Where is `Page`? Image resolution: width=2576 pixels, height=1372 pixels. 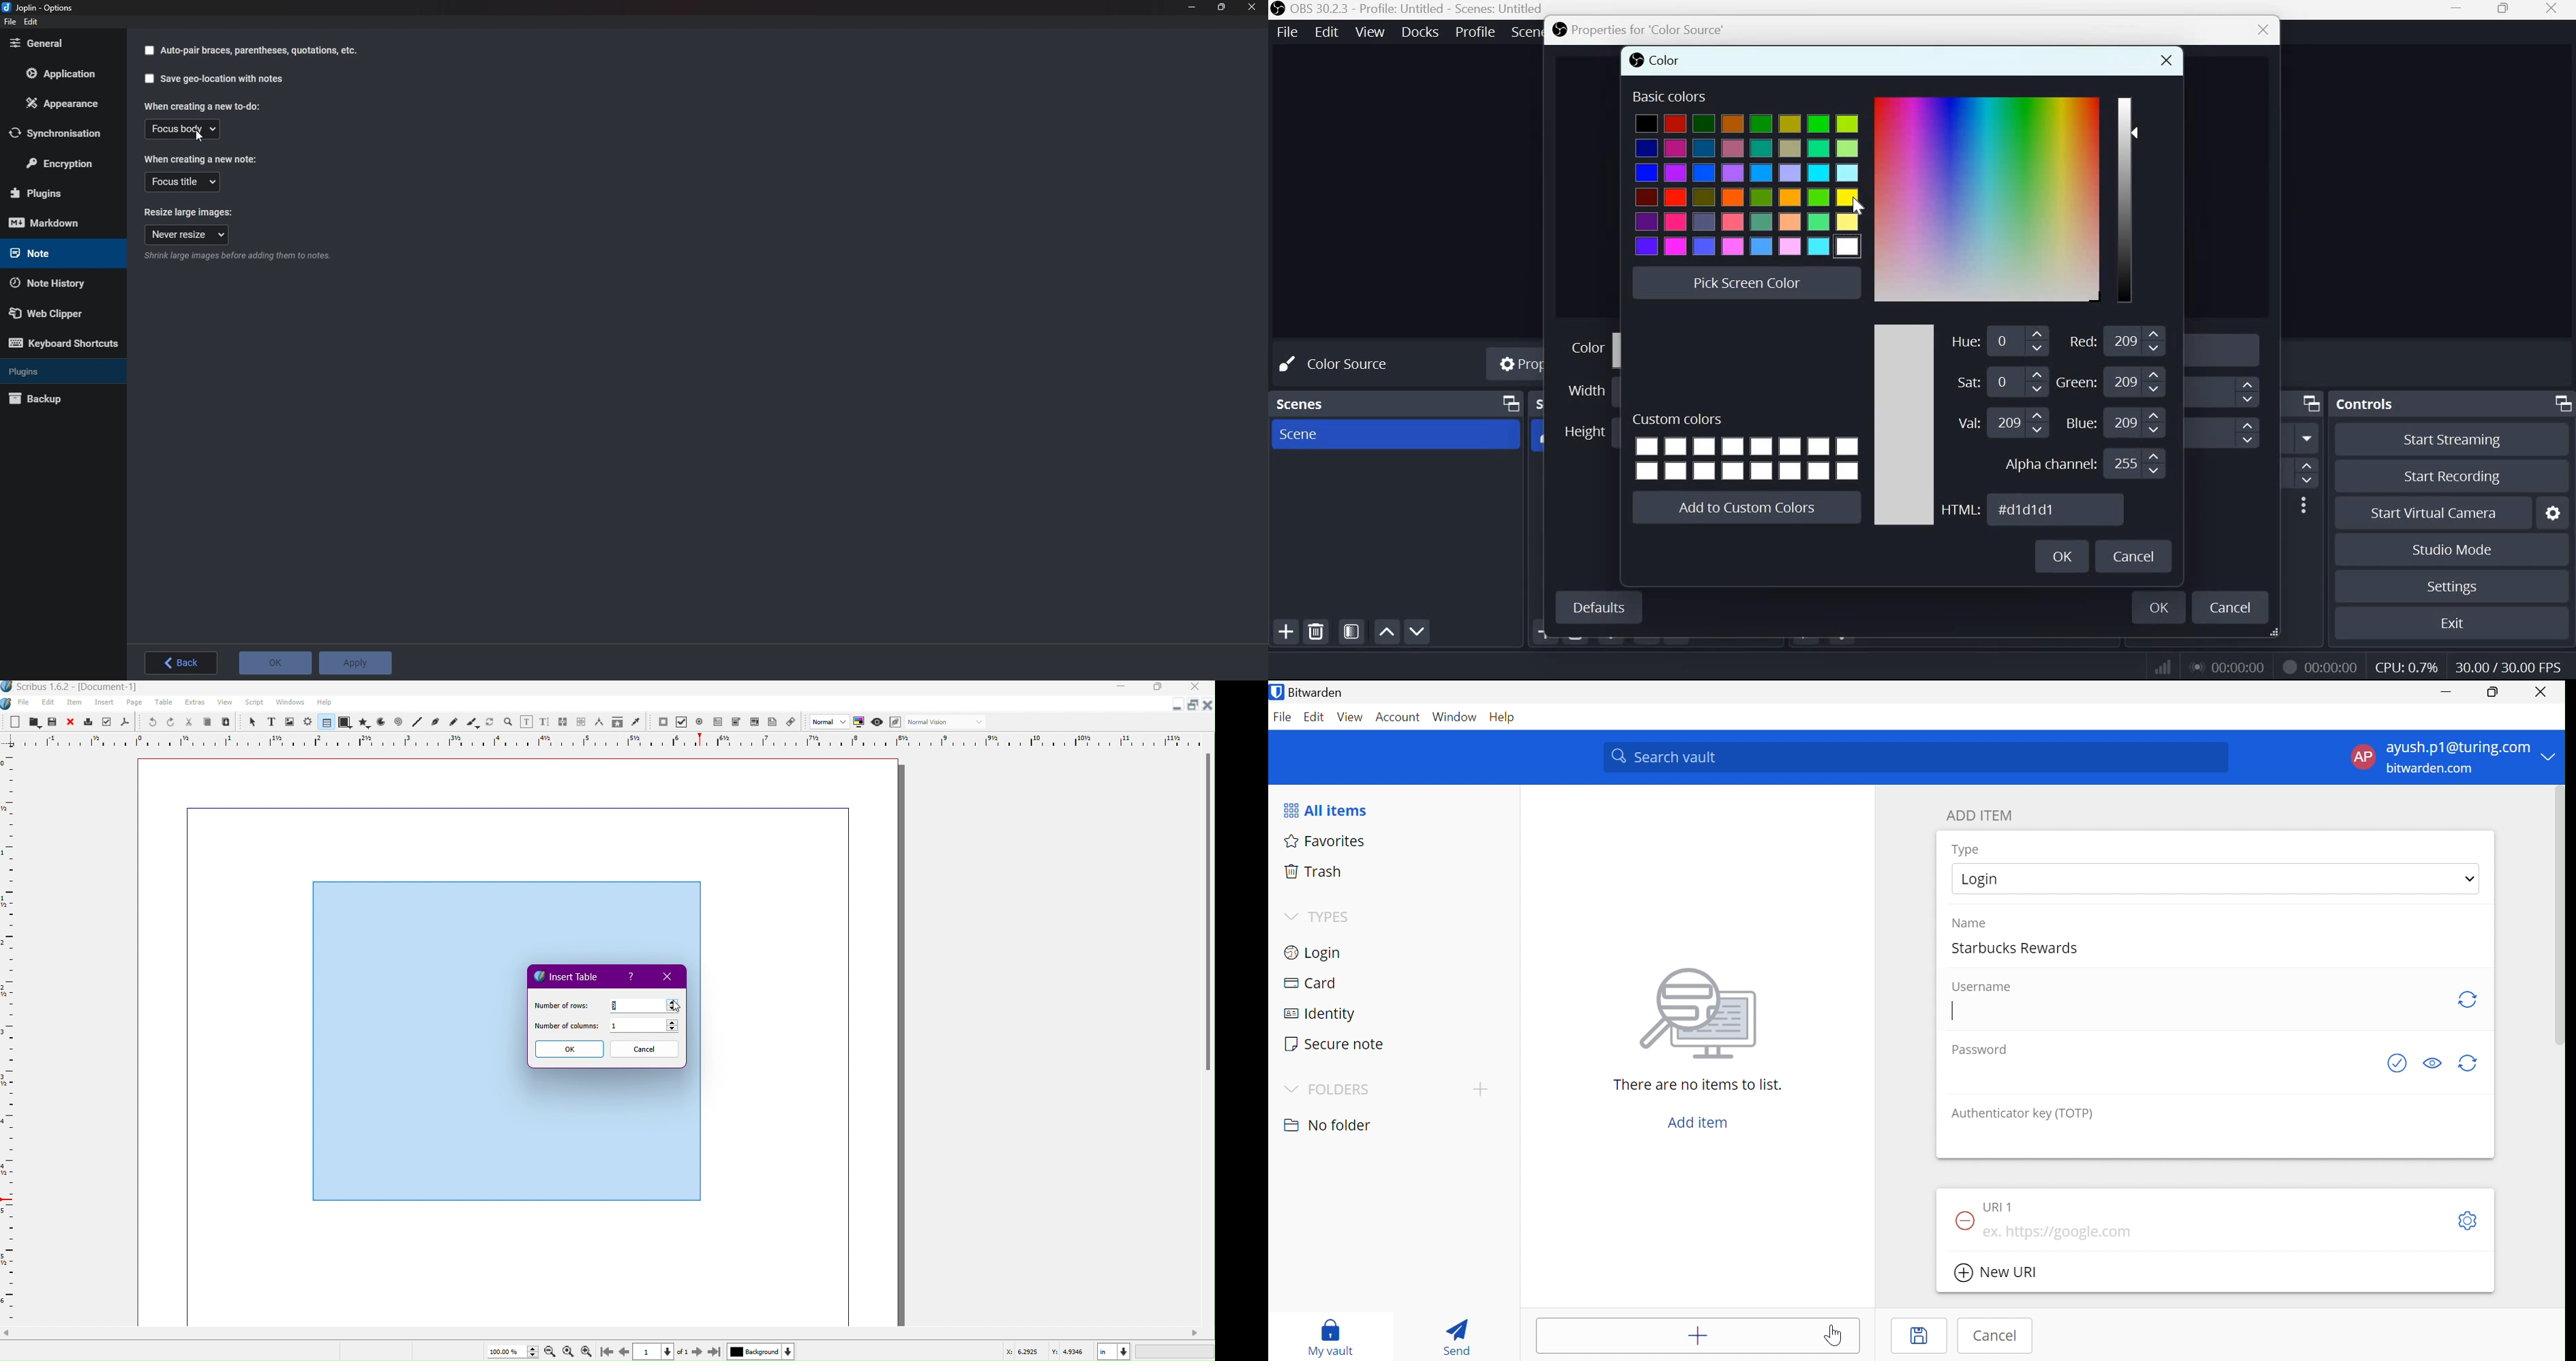
Page is located at coordinates (135, 703).